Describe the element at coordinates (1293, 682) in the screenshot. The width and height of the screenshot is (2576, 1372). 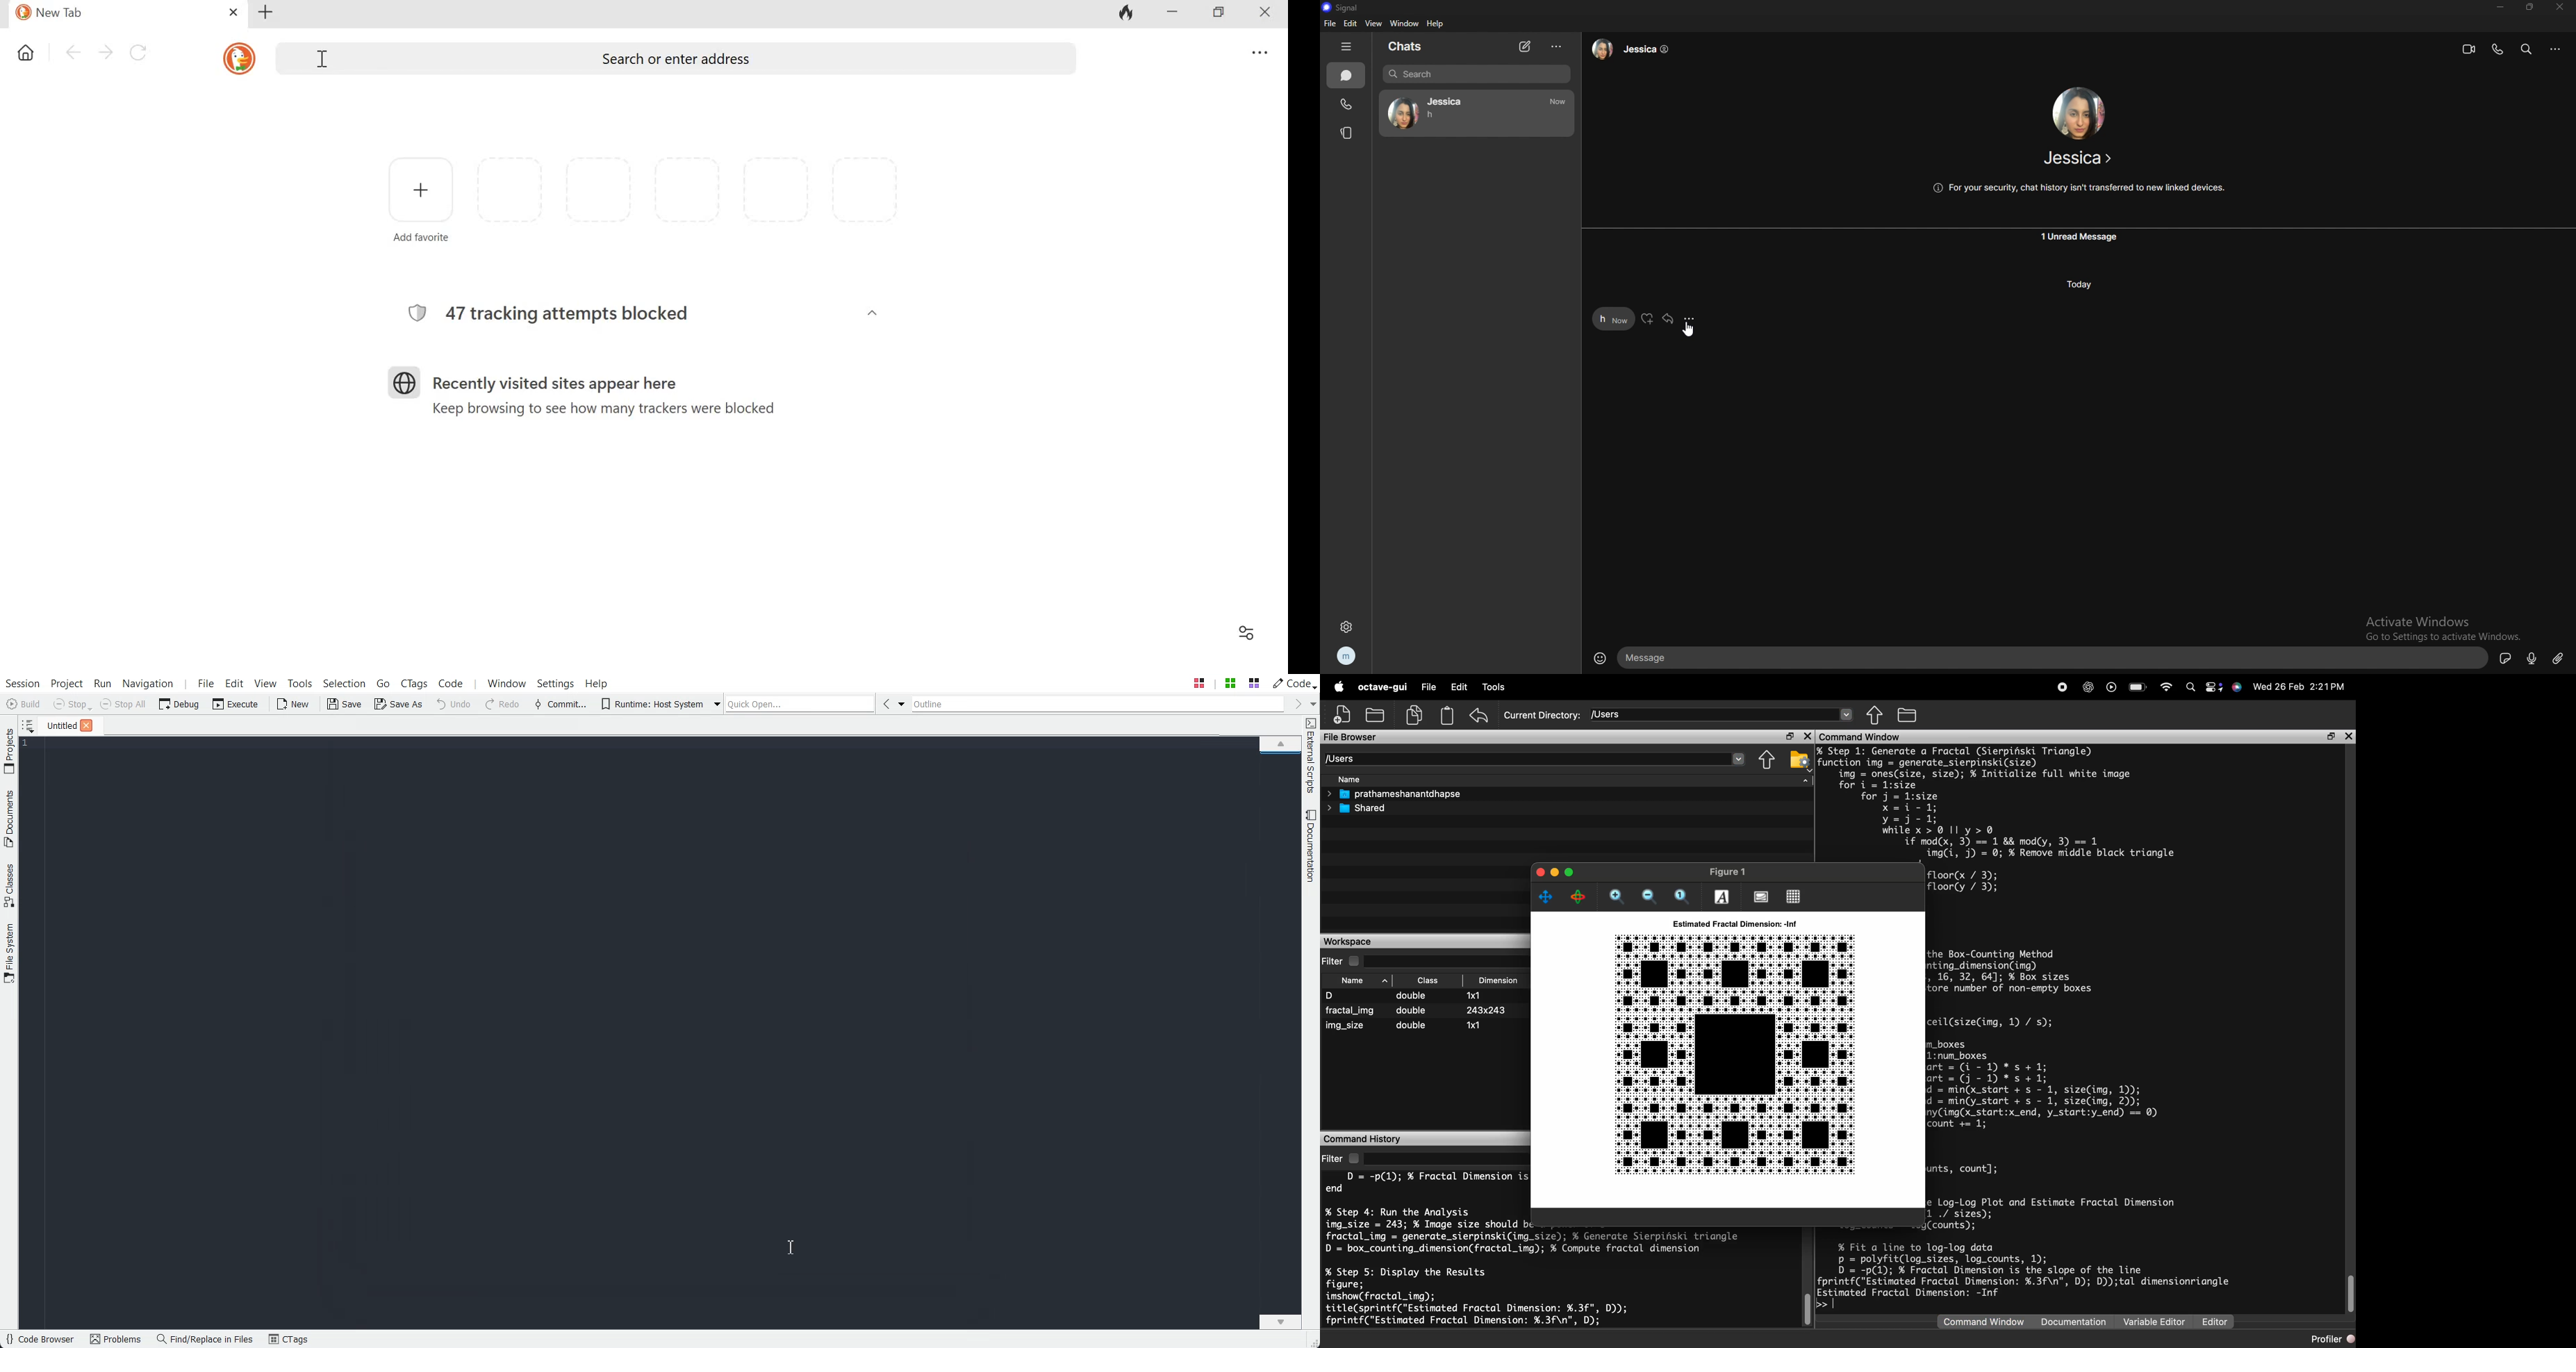
I see `Code ` at that location.